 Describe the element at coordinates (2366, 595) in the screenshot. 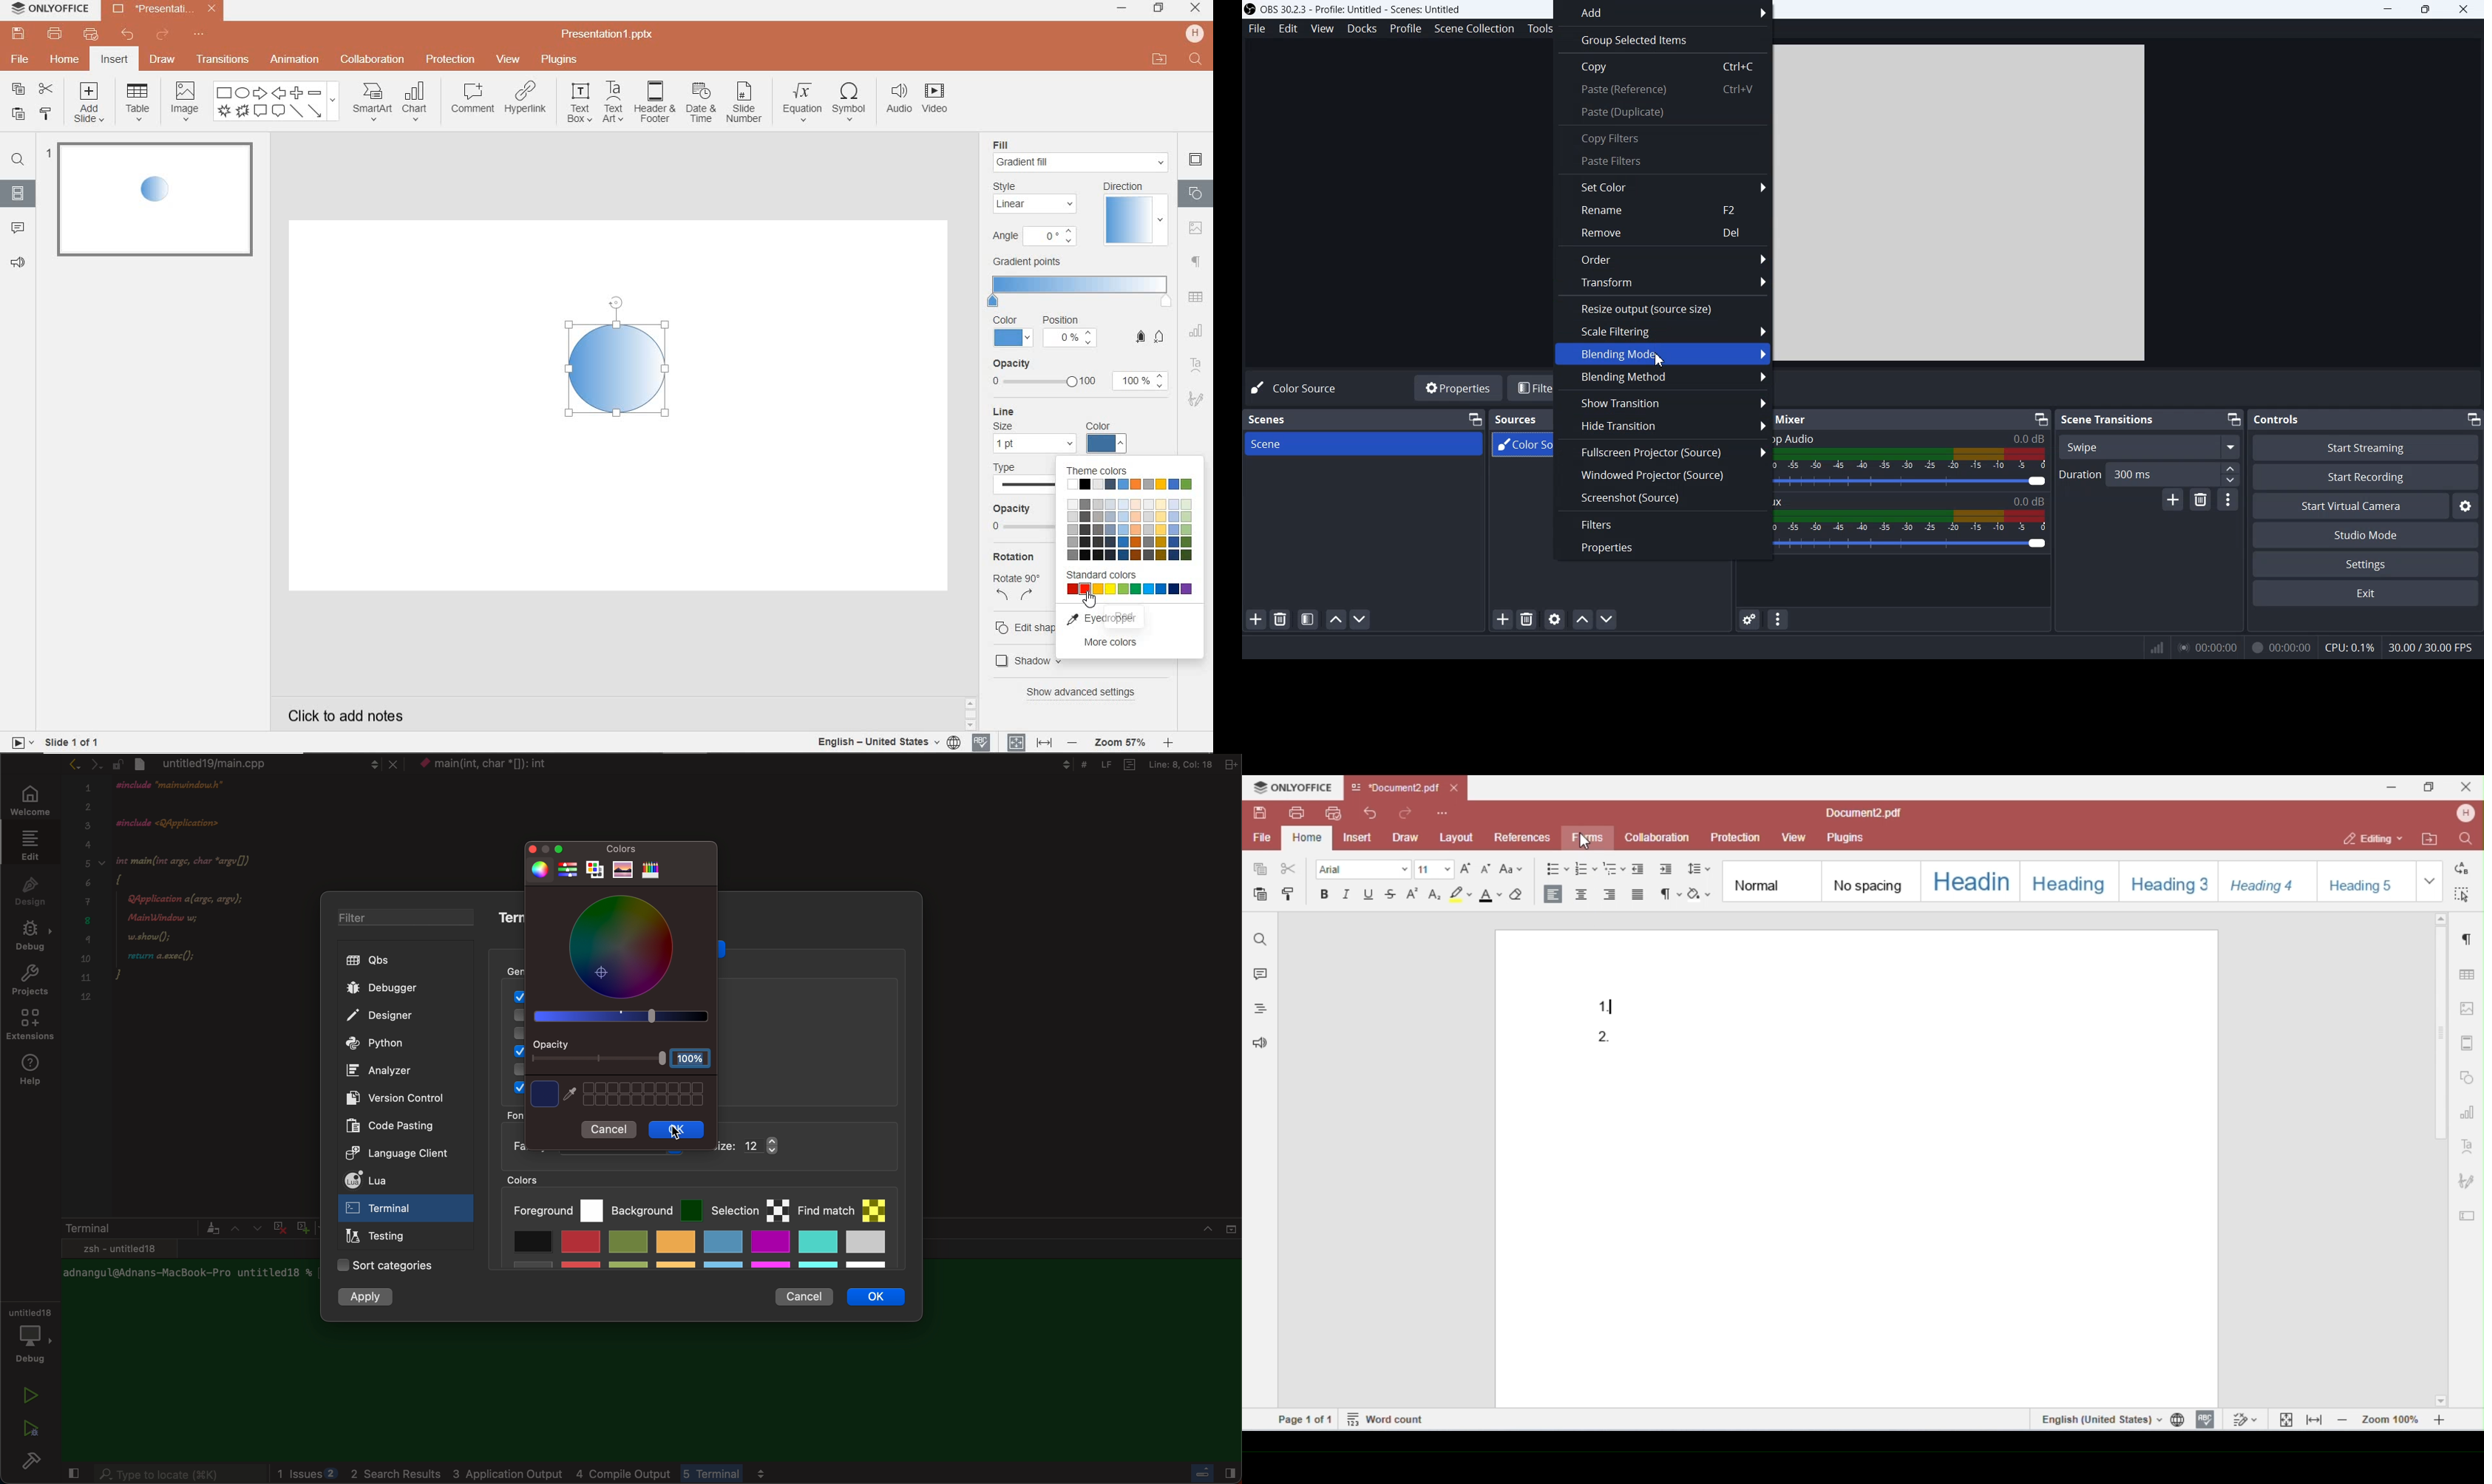

I see `Exit` at that location.